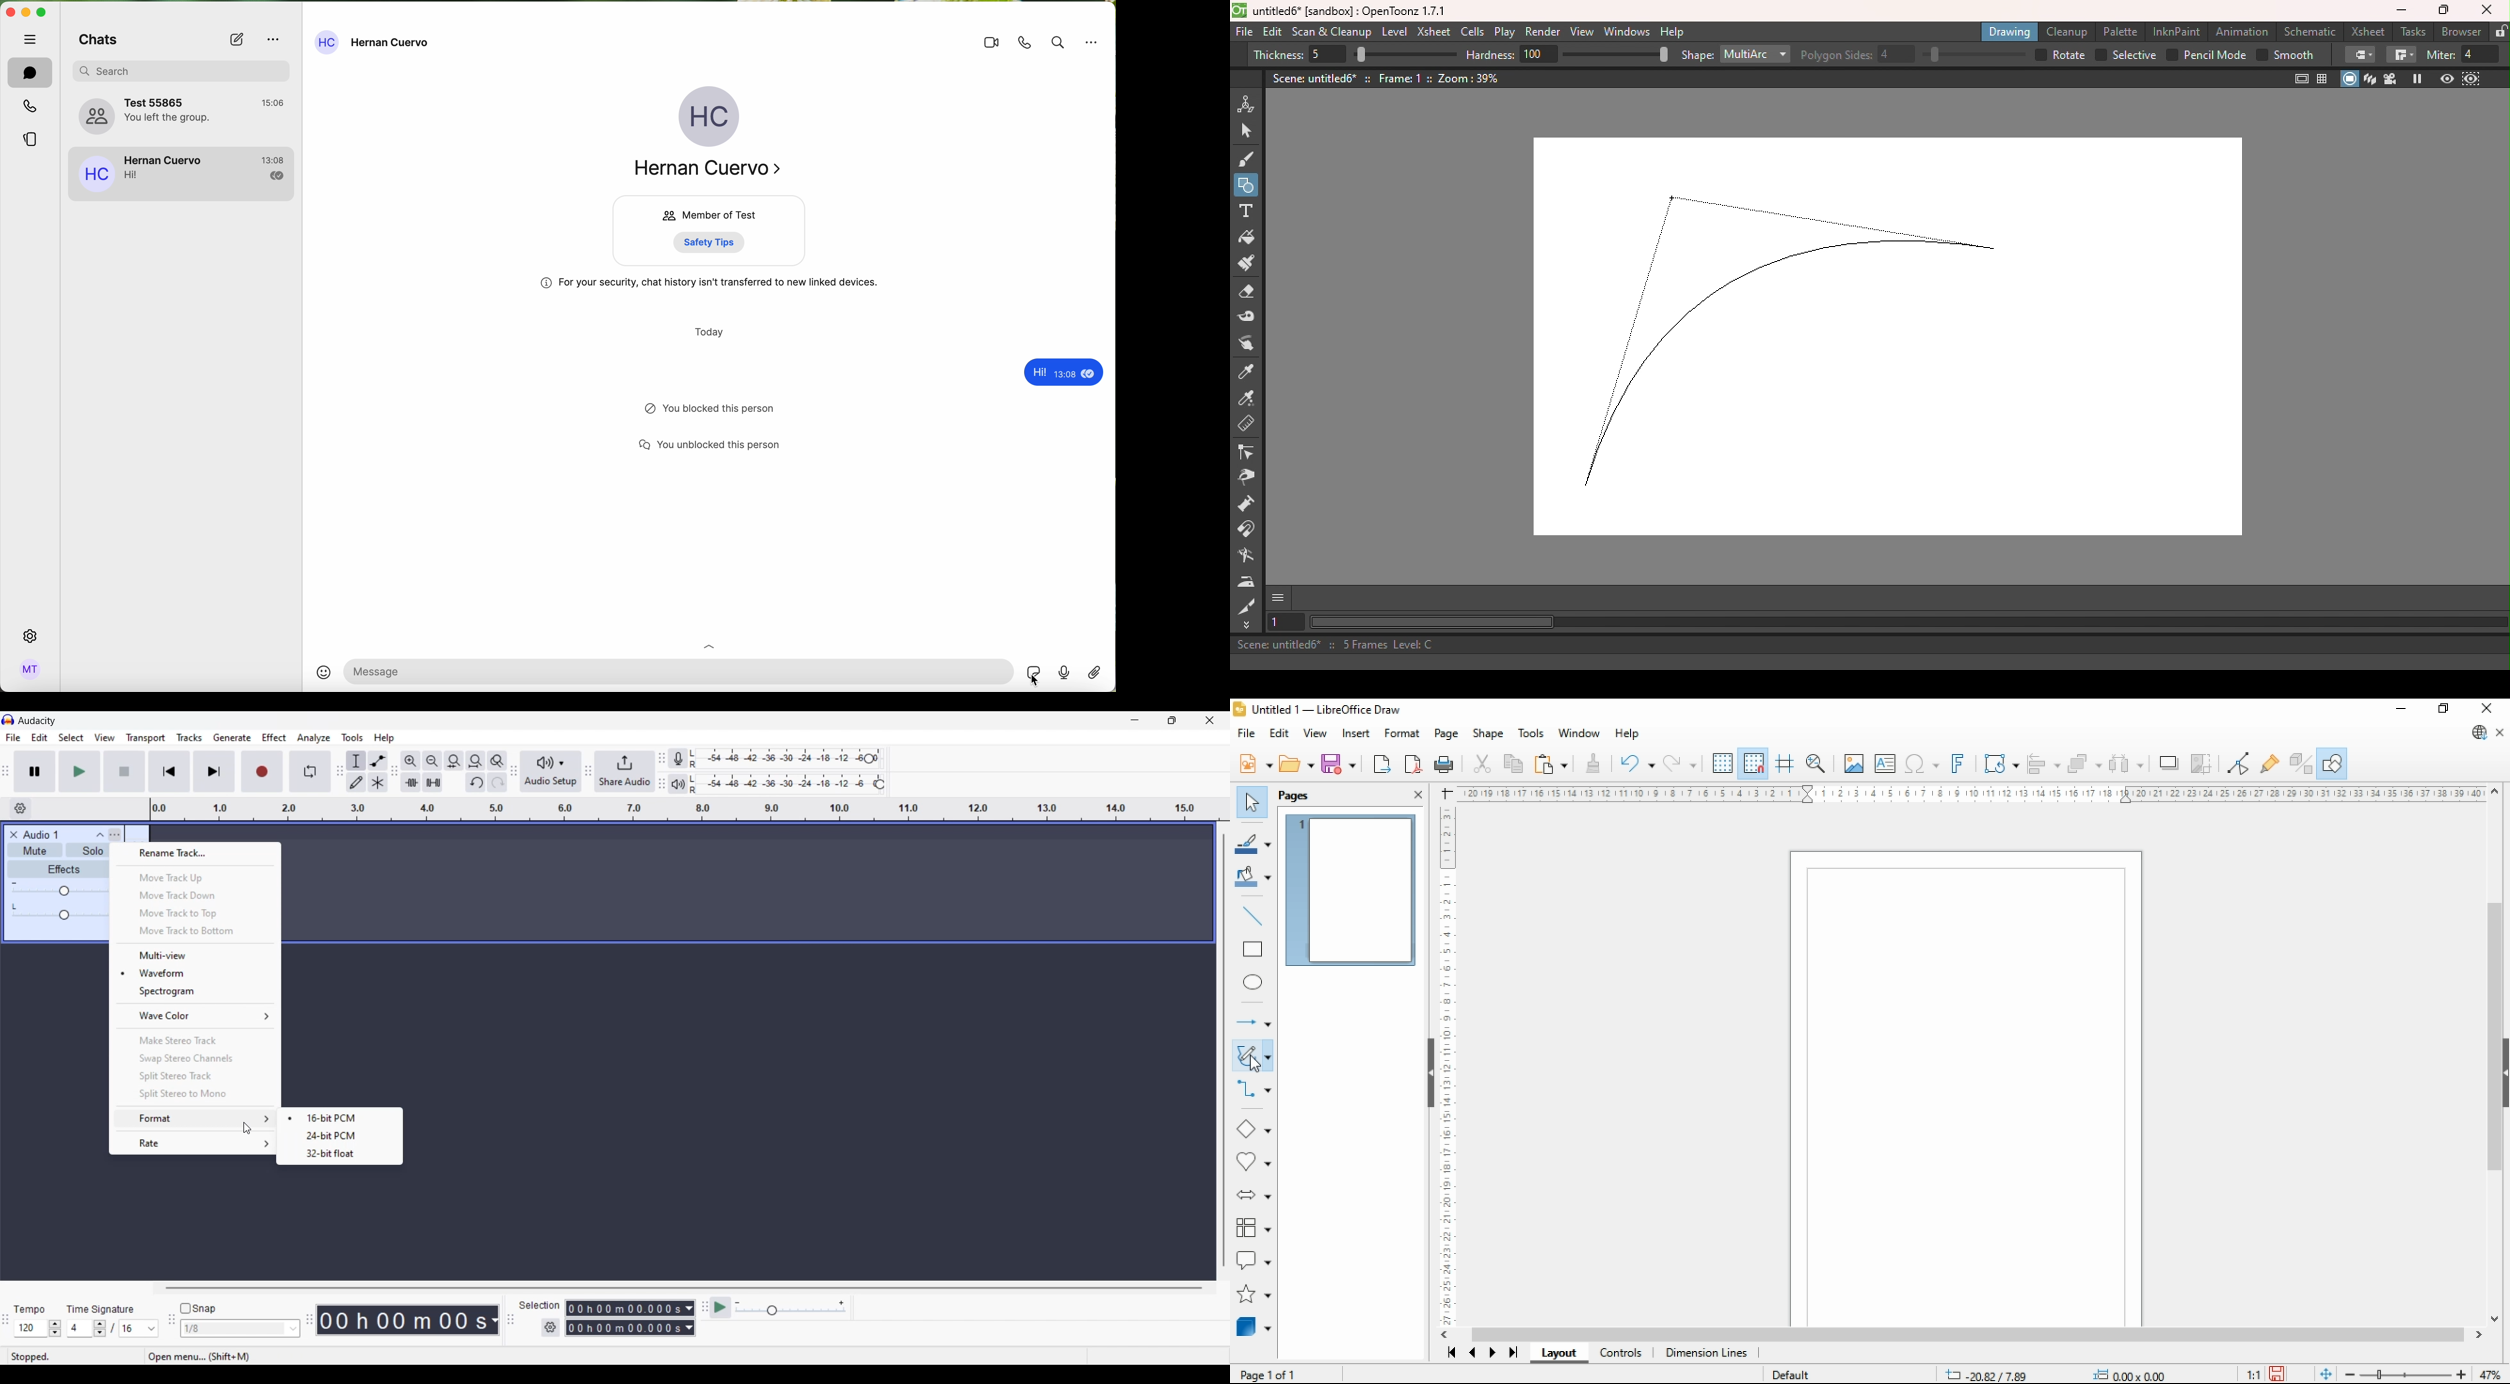  I want to click on open , so click(1296, 765).